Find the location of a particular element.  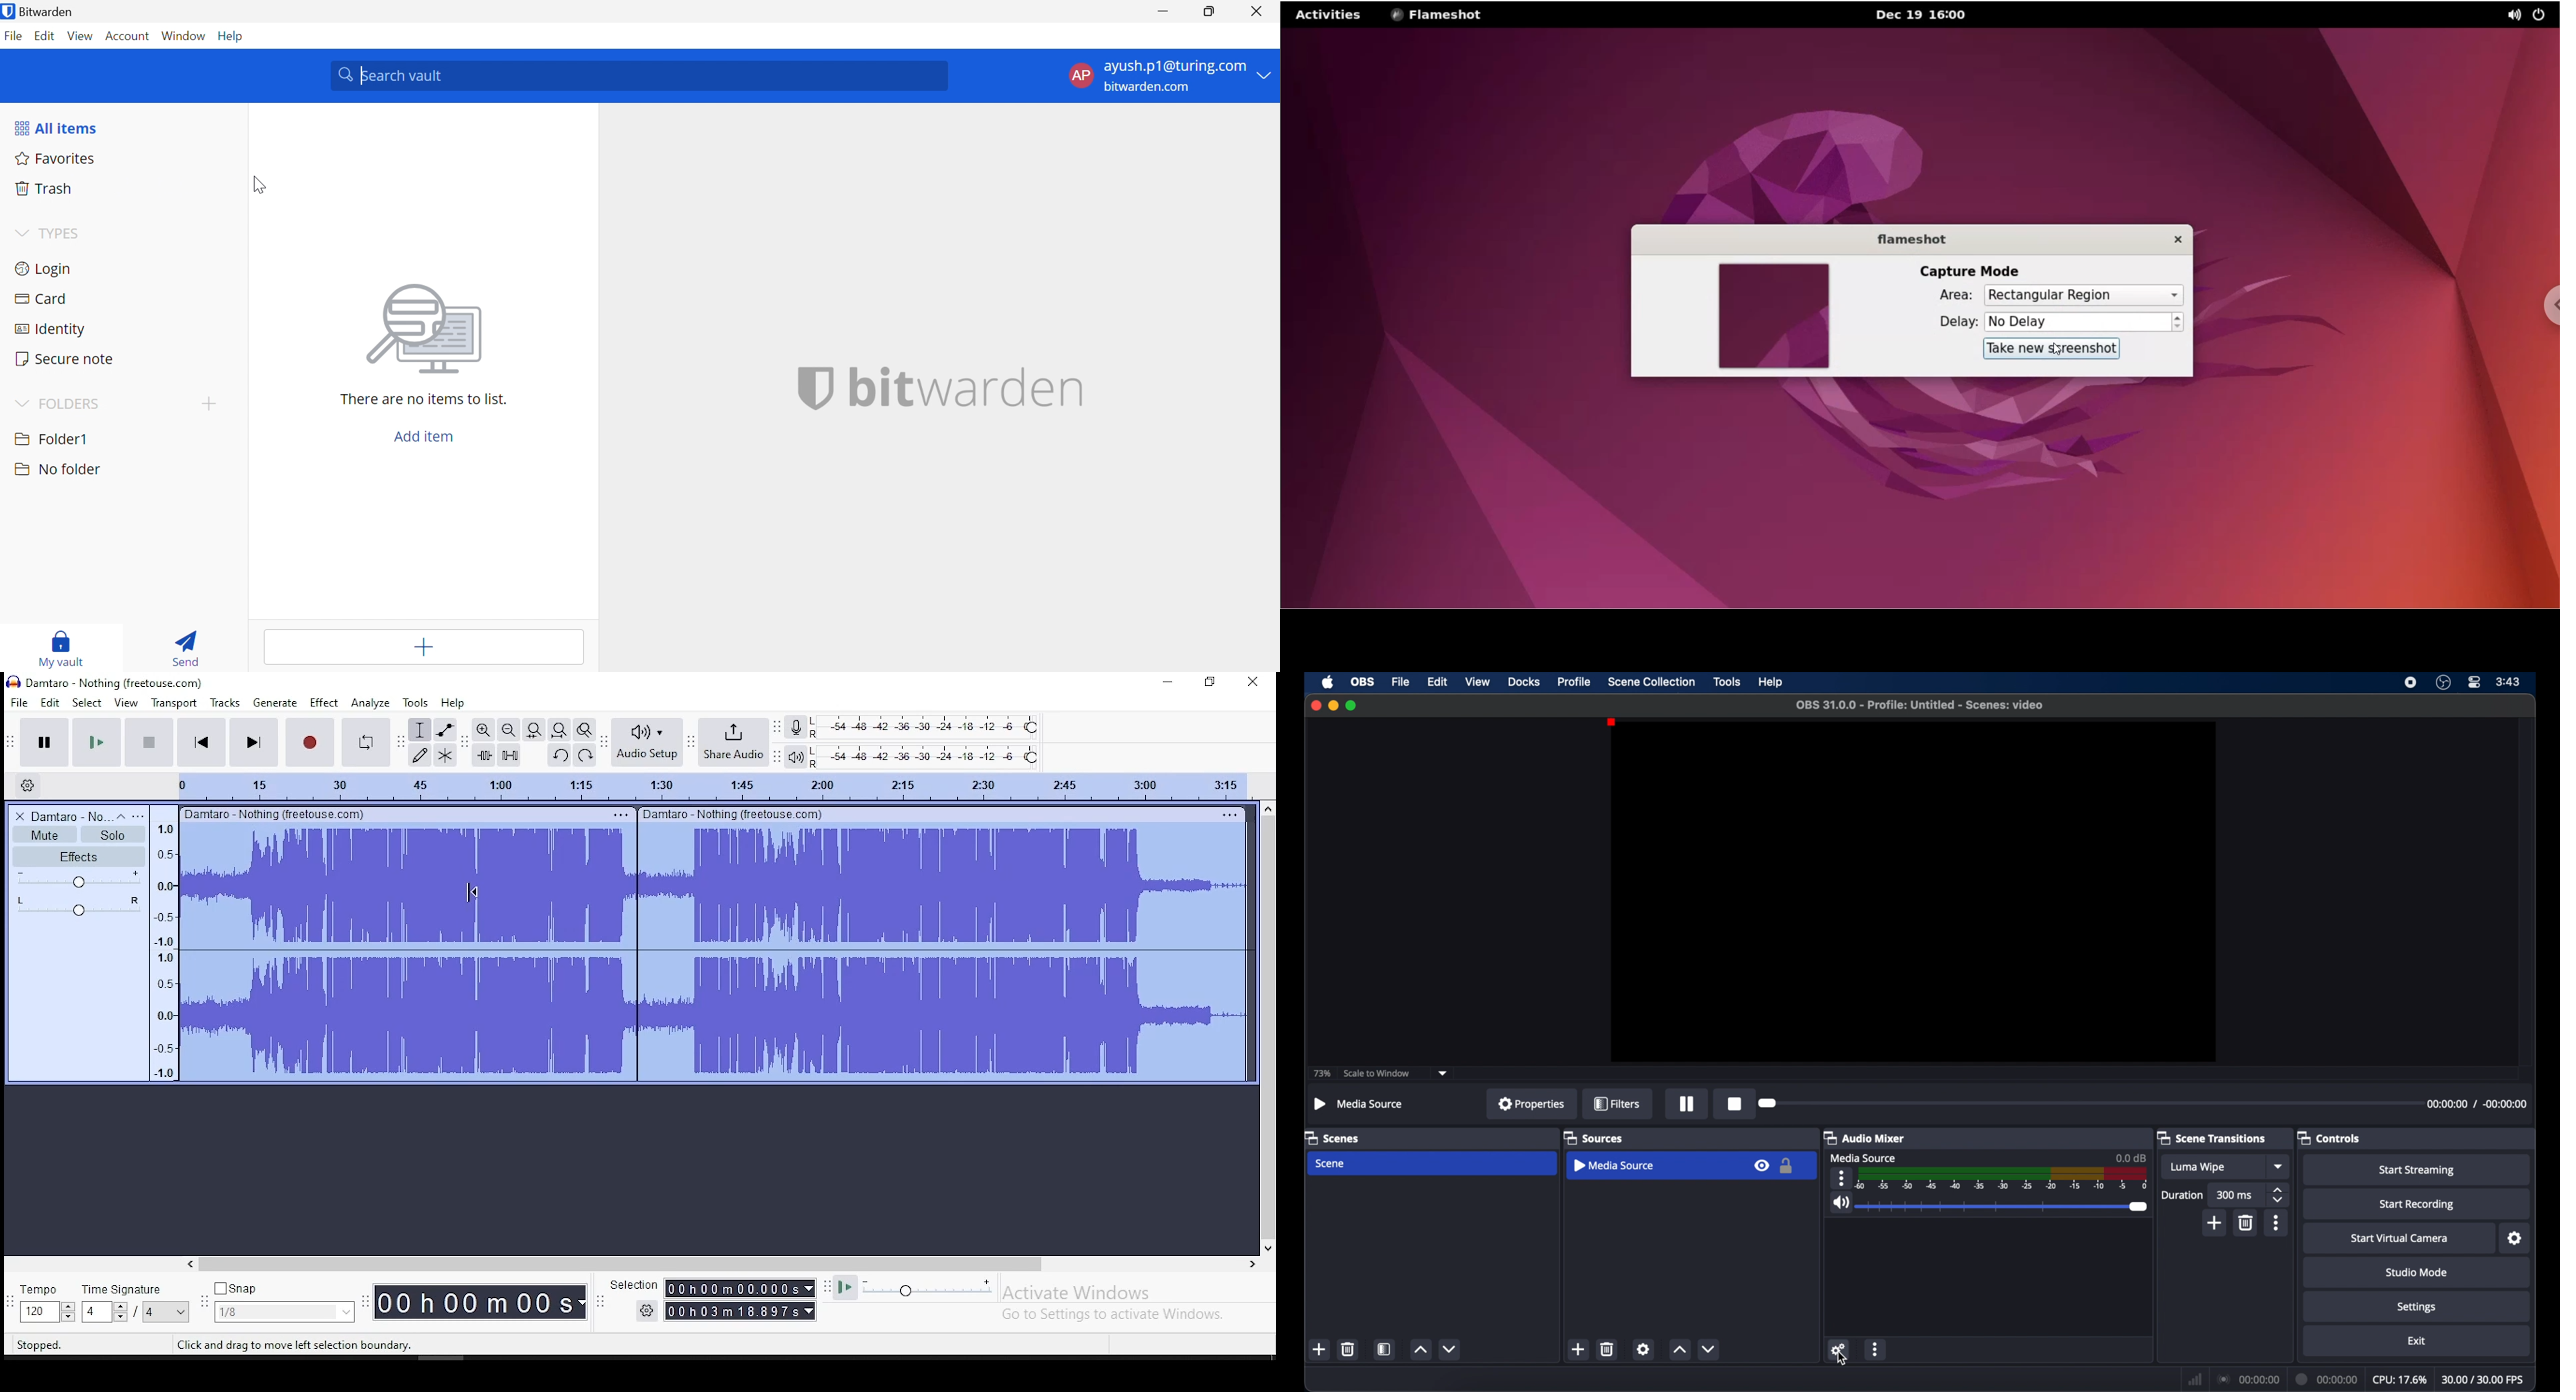

meter is located at coordinates (163, 949).